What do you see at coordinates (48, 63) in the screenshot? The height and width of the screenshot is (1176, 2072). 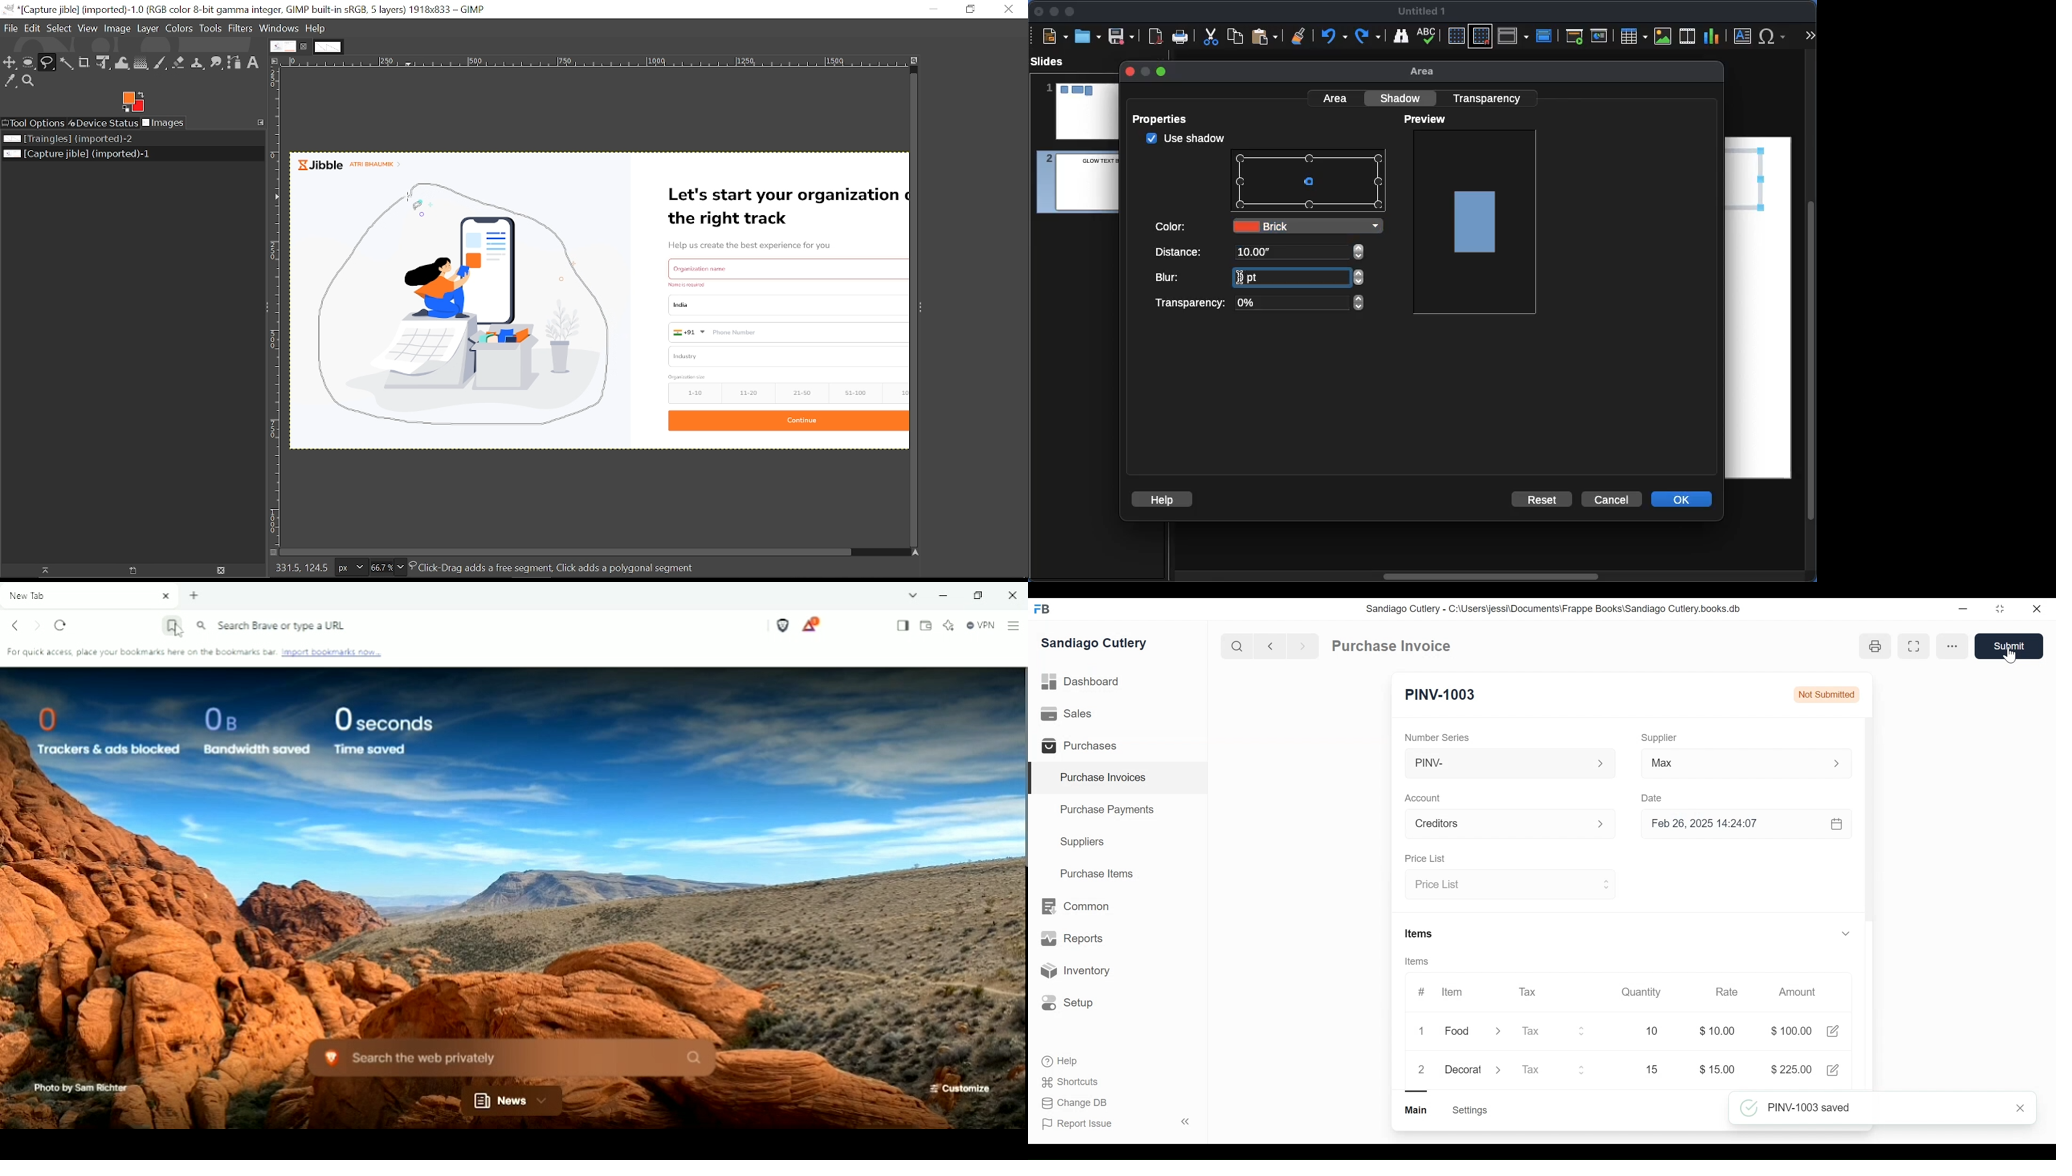 I see `Free select tool` at bounding box center [48, 63].